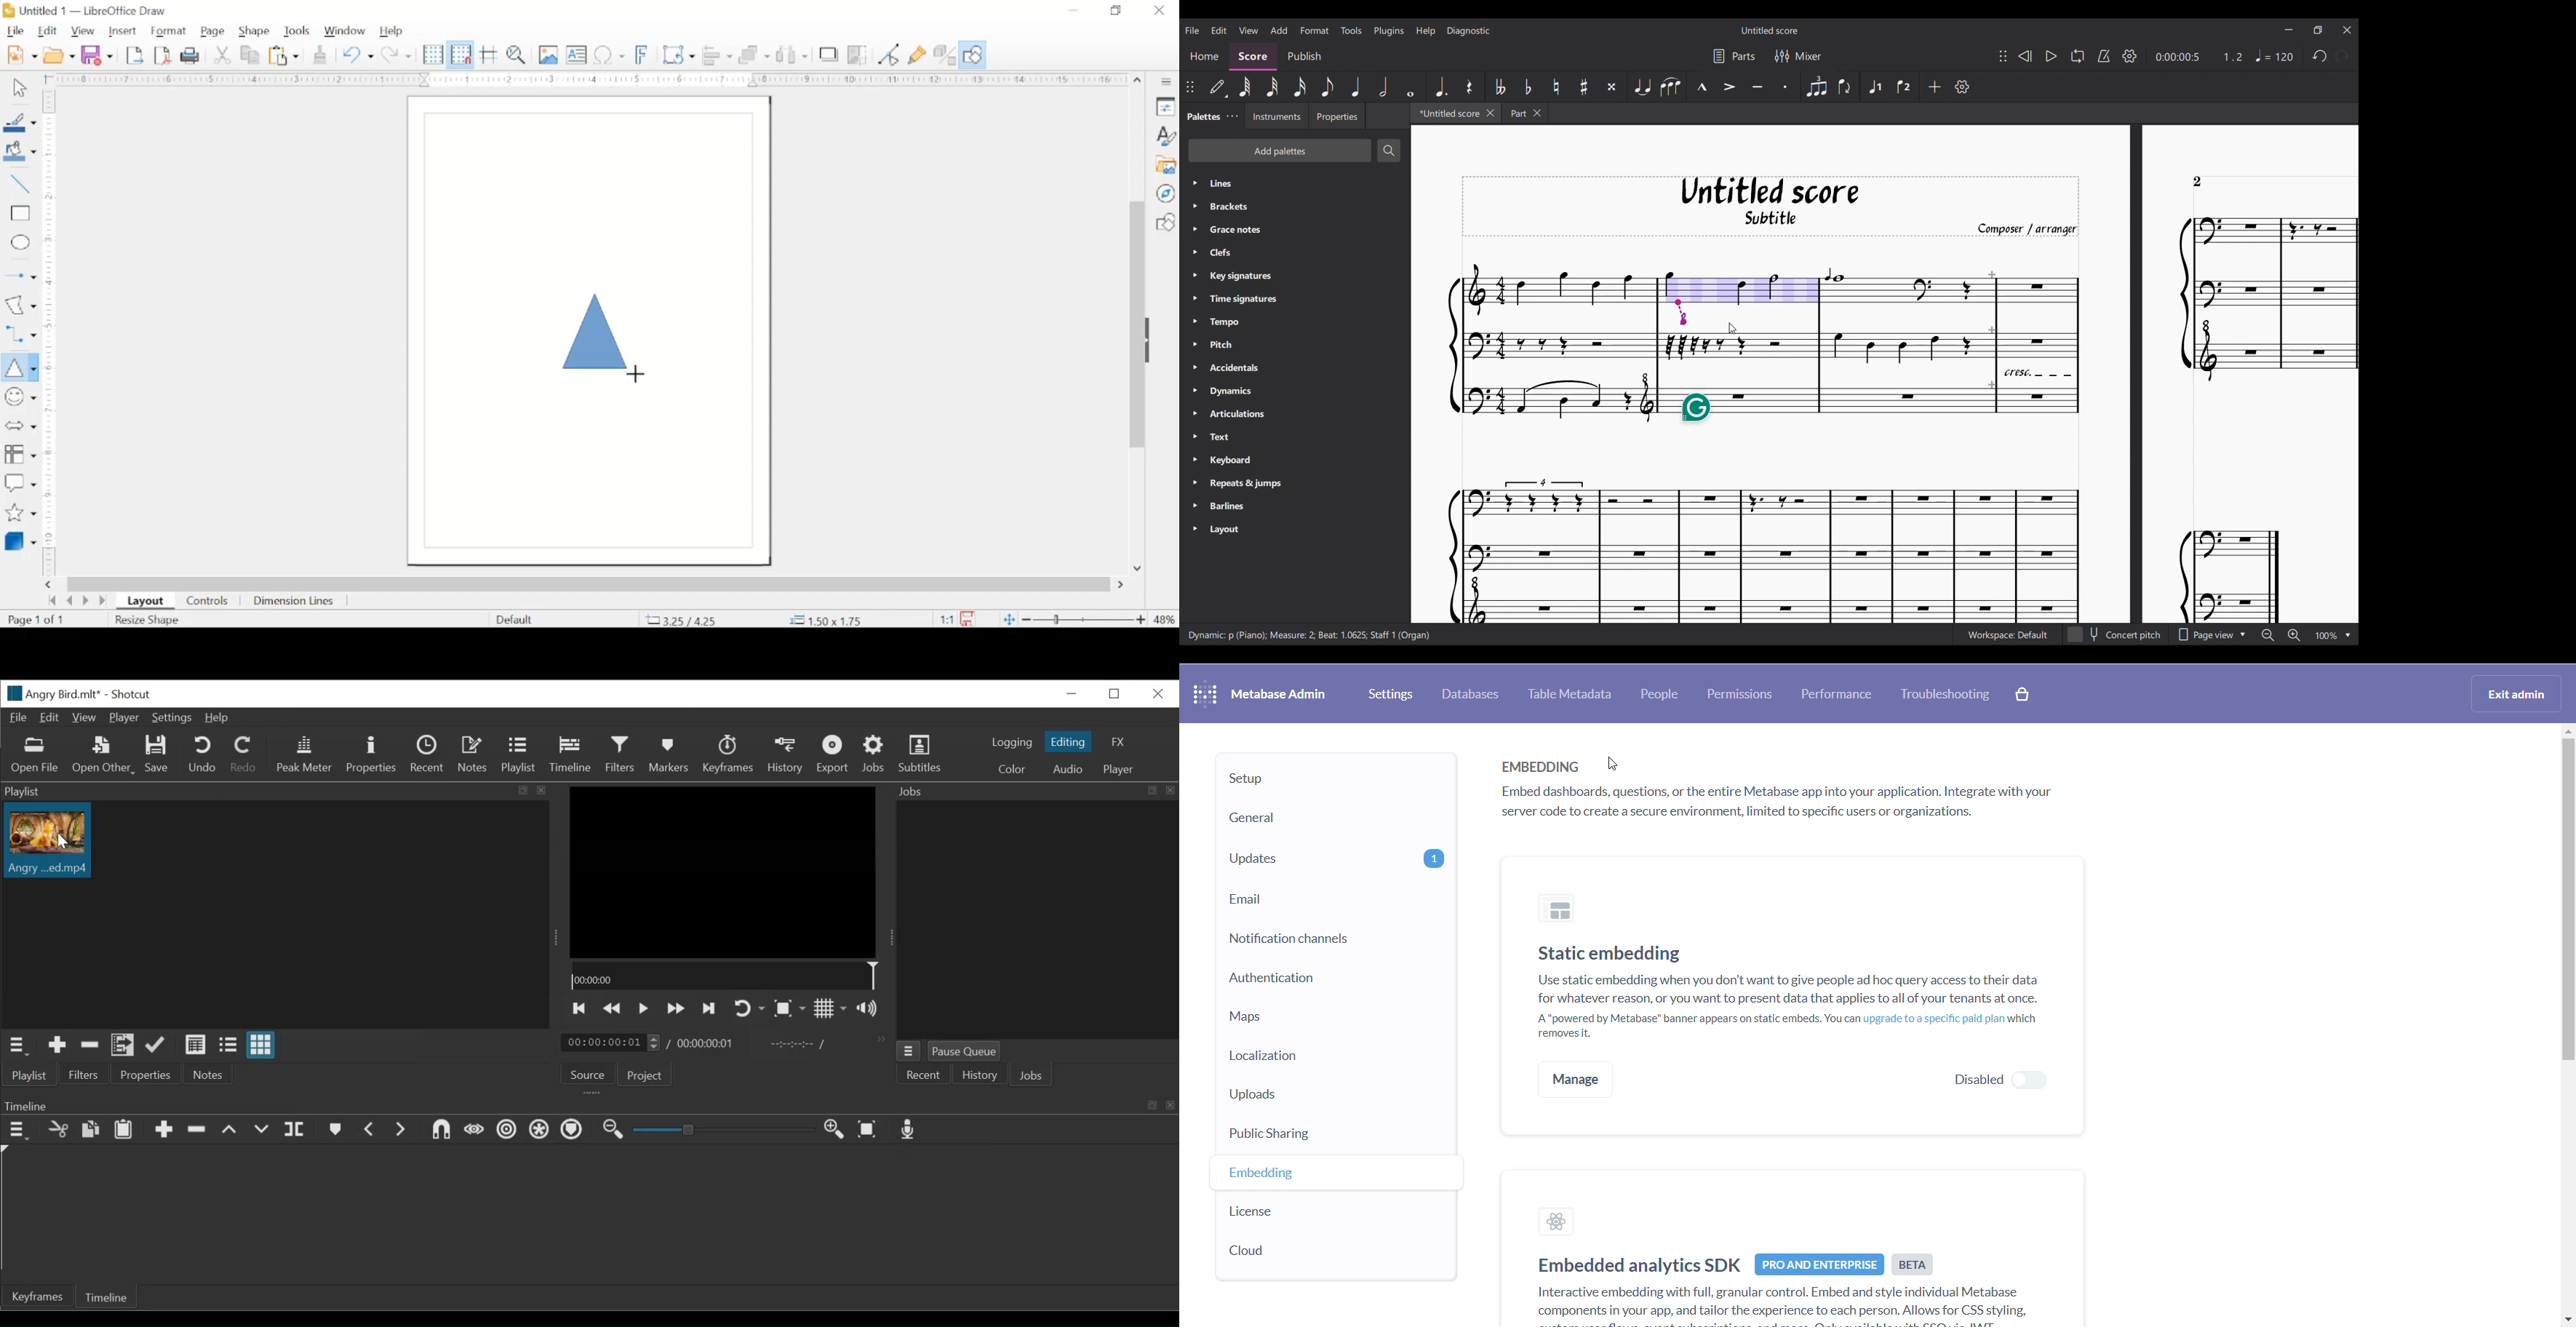  Describe the element at coordinates (1331, 863) in the screenshot. I see `updates` at that location.